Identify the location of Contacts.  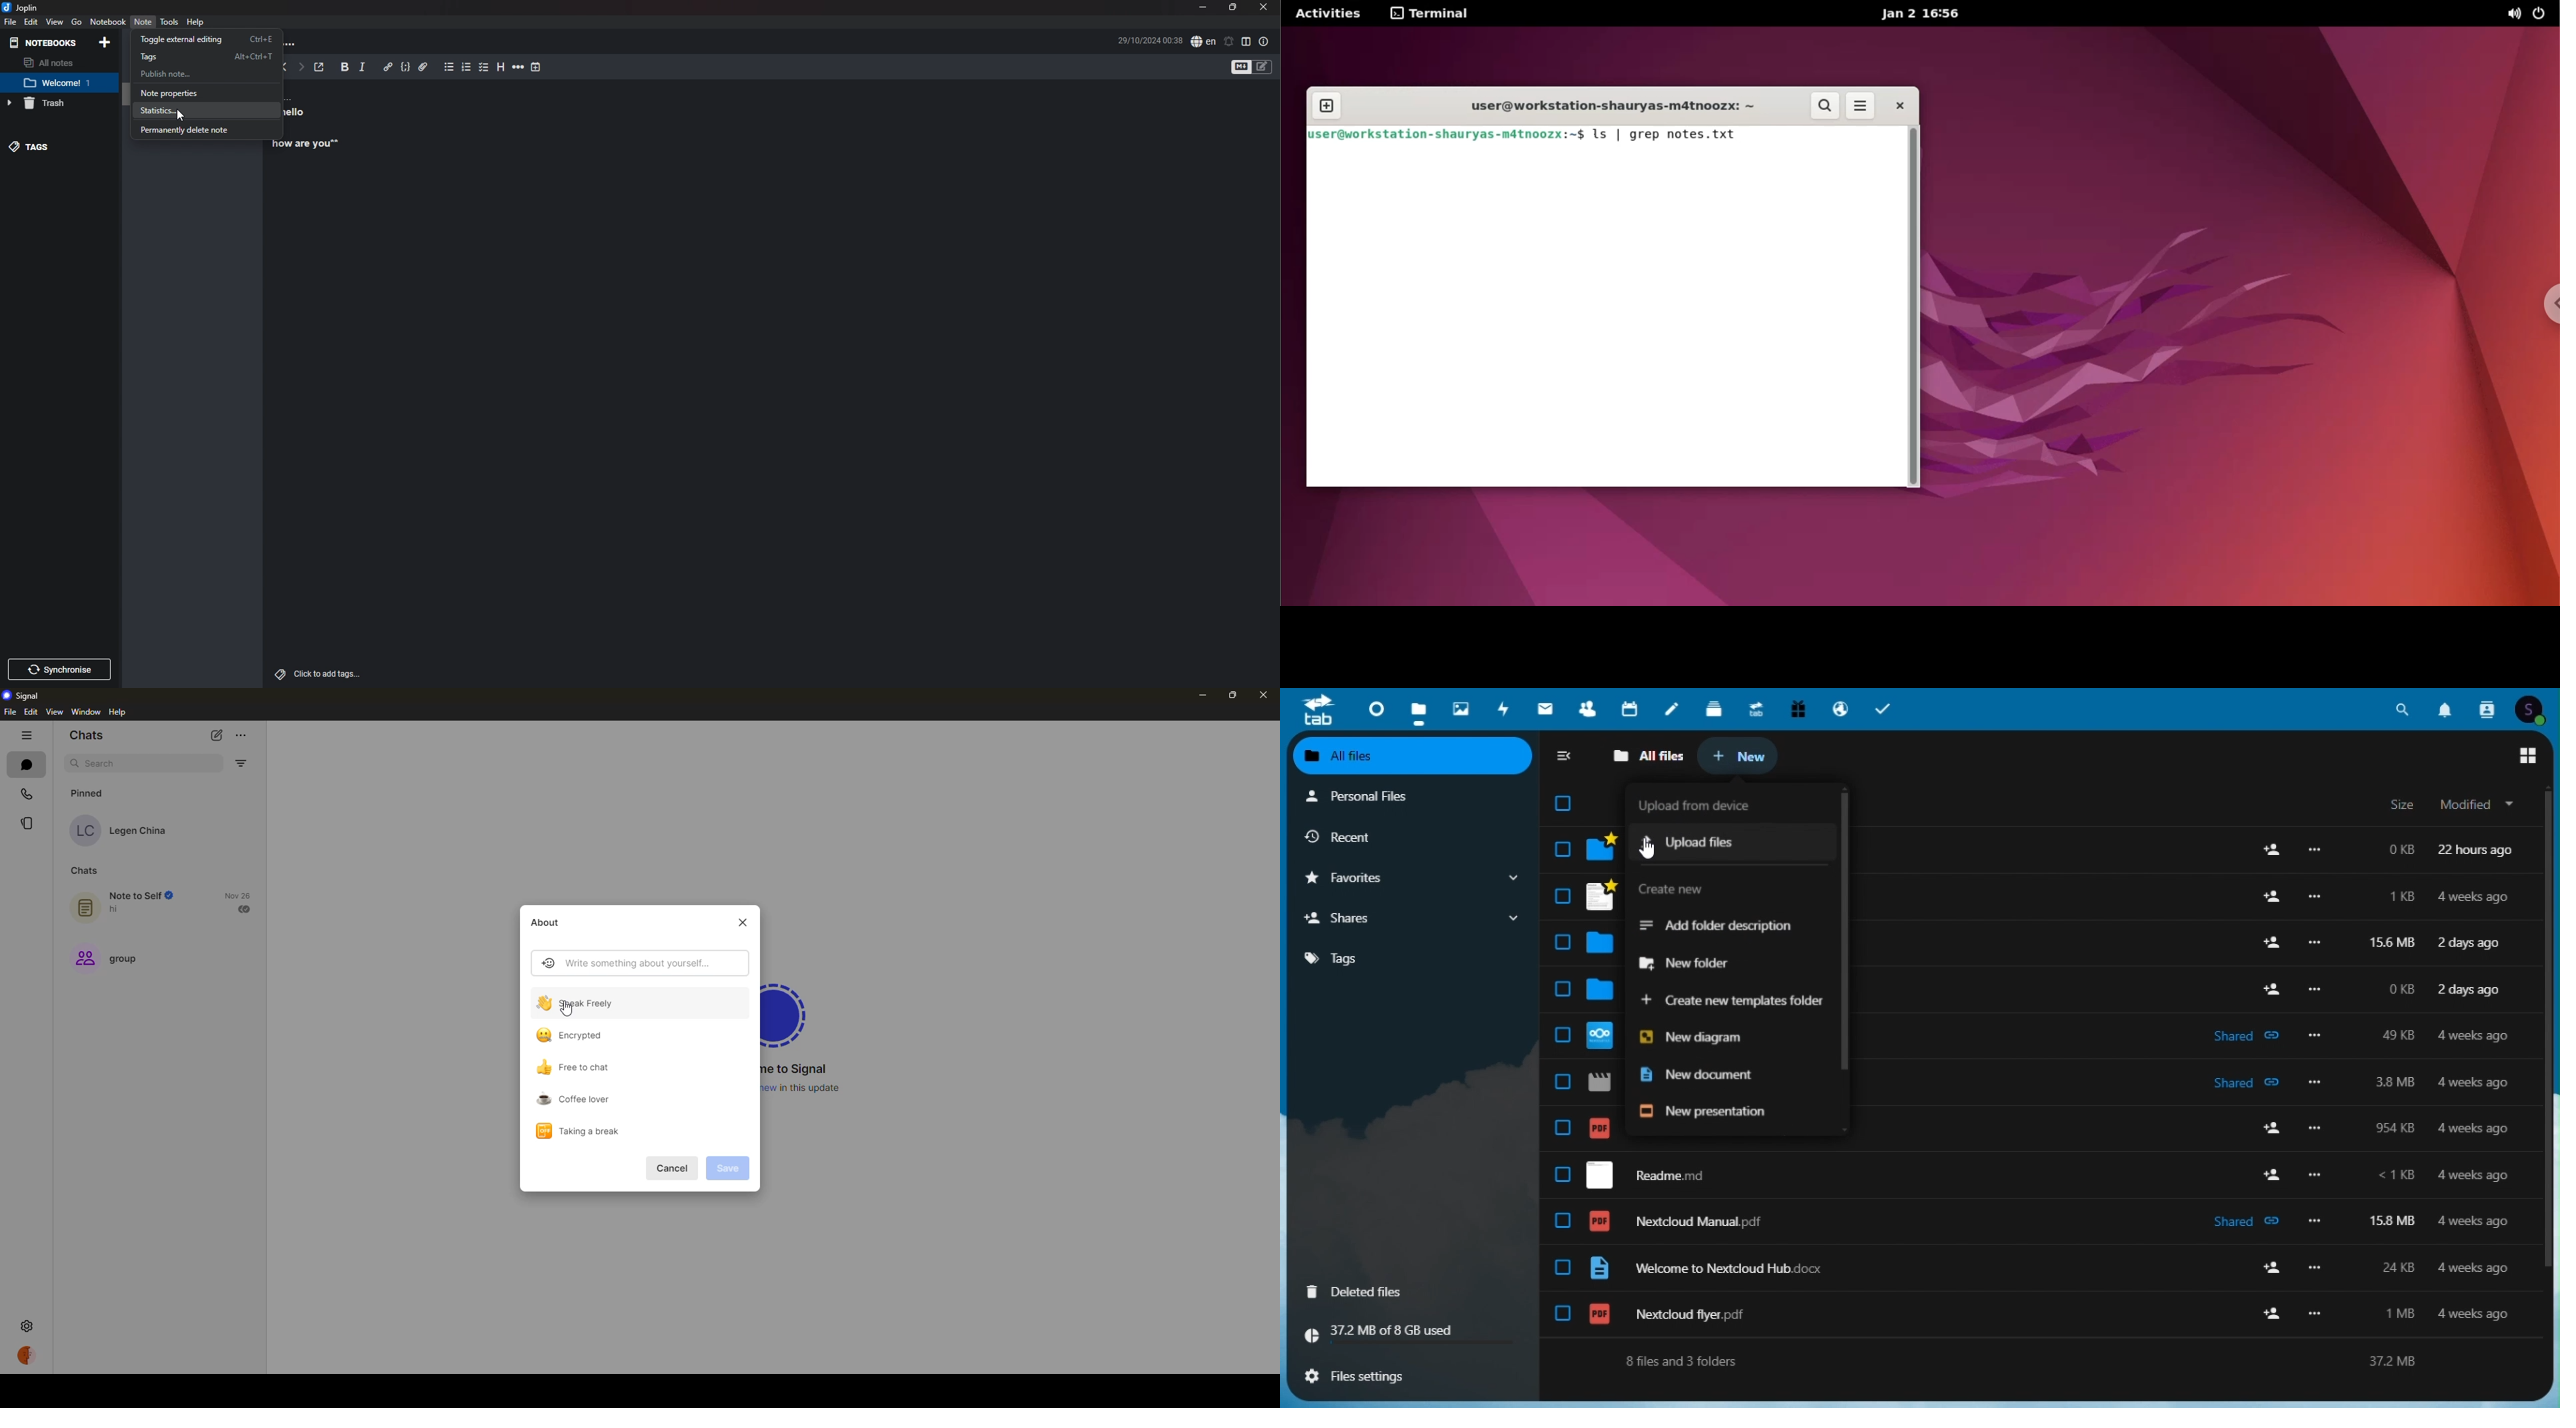
(2485, 708).